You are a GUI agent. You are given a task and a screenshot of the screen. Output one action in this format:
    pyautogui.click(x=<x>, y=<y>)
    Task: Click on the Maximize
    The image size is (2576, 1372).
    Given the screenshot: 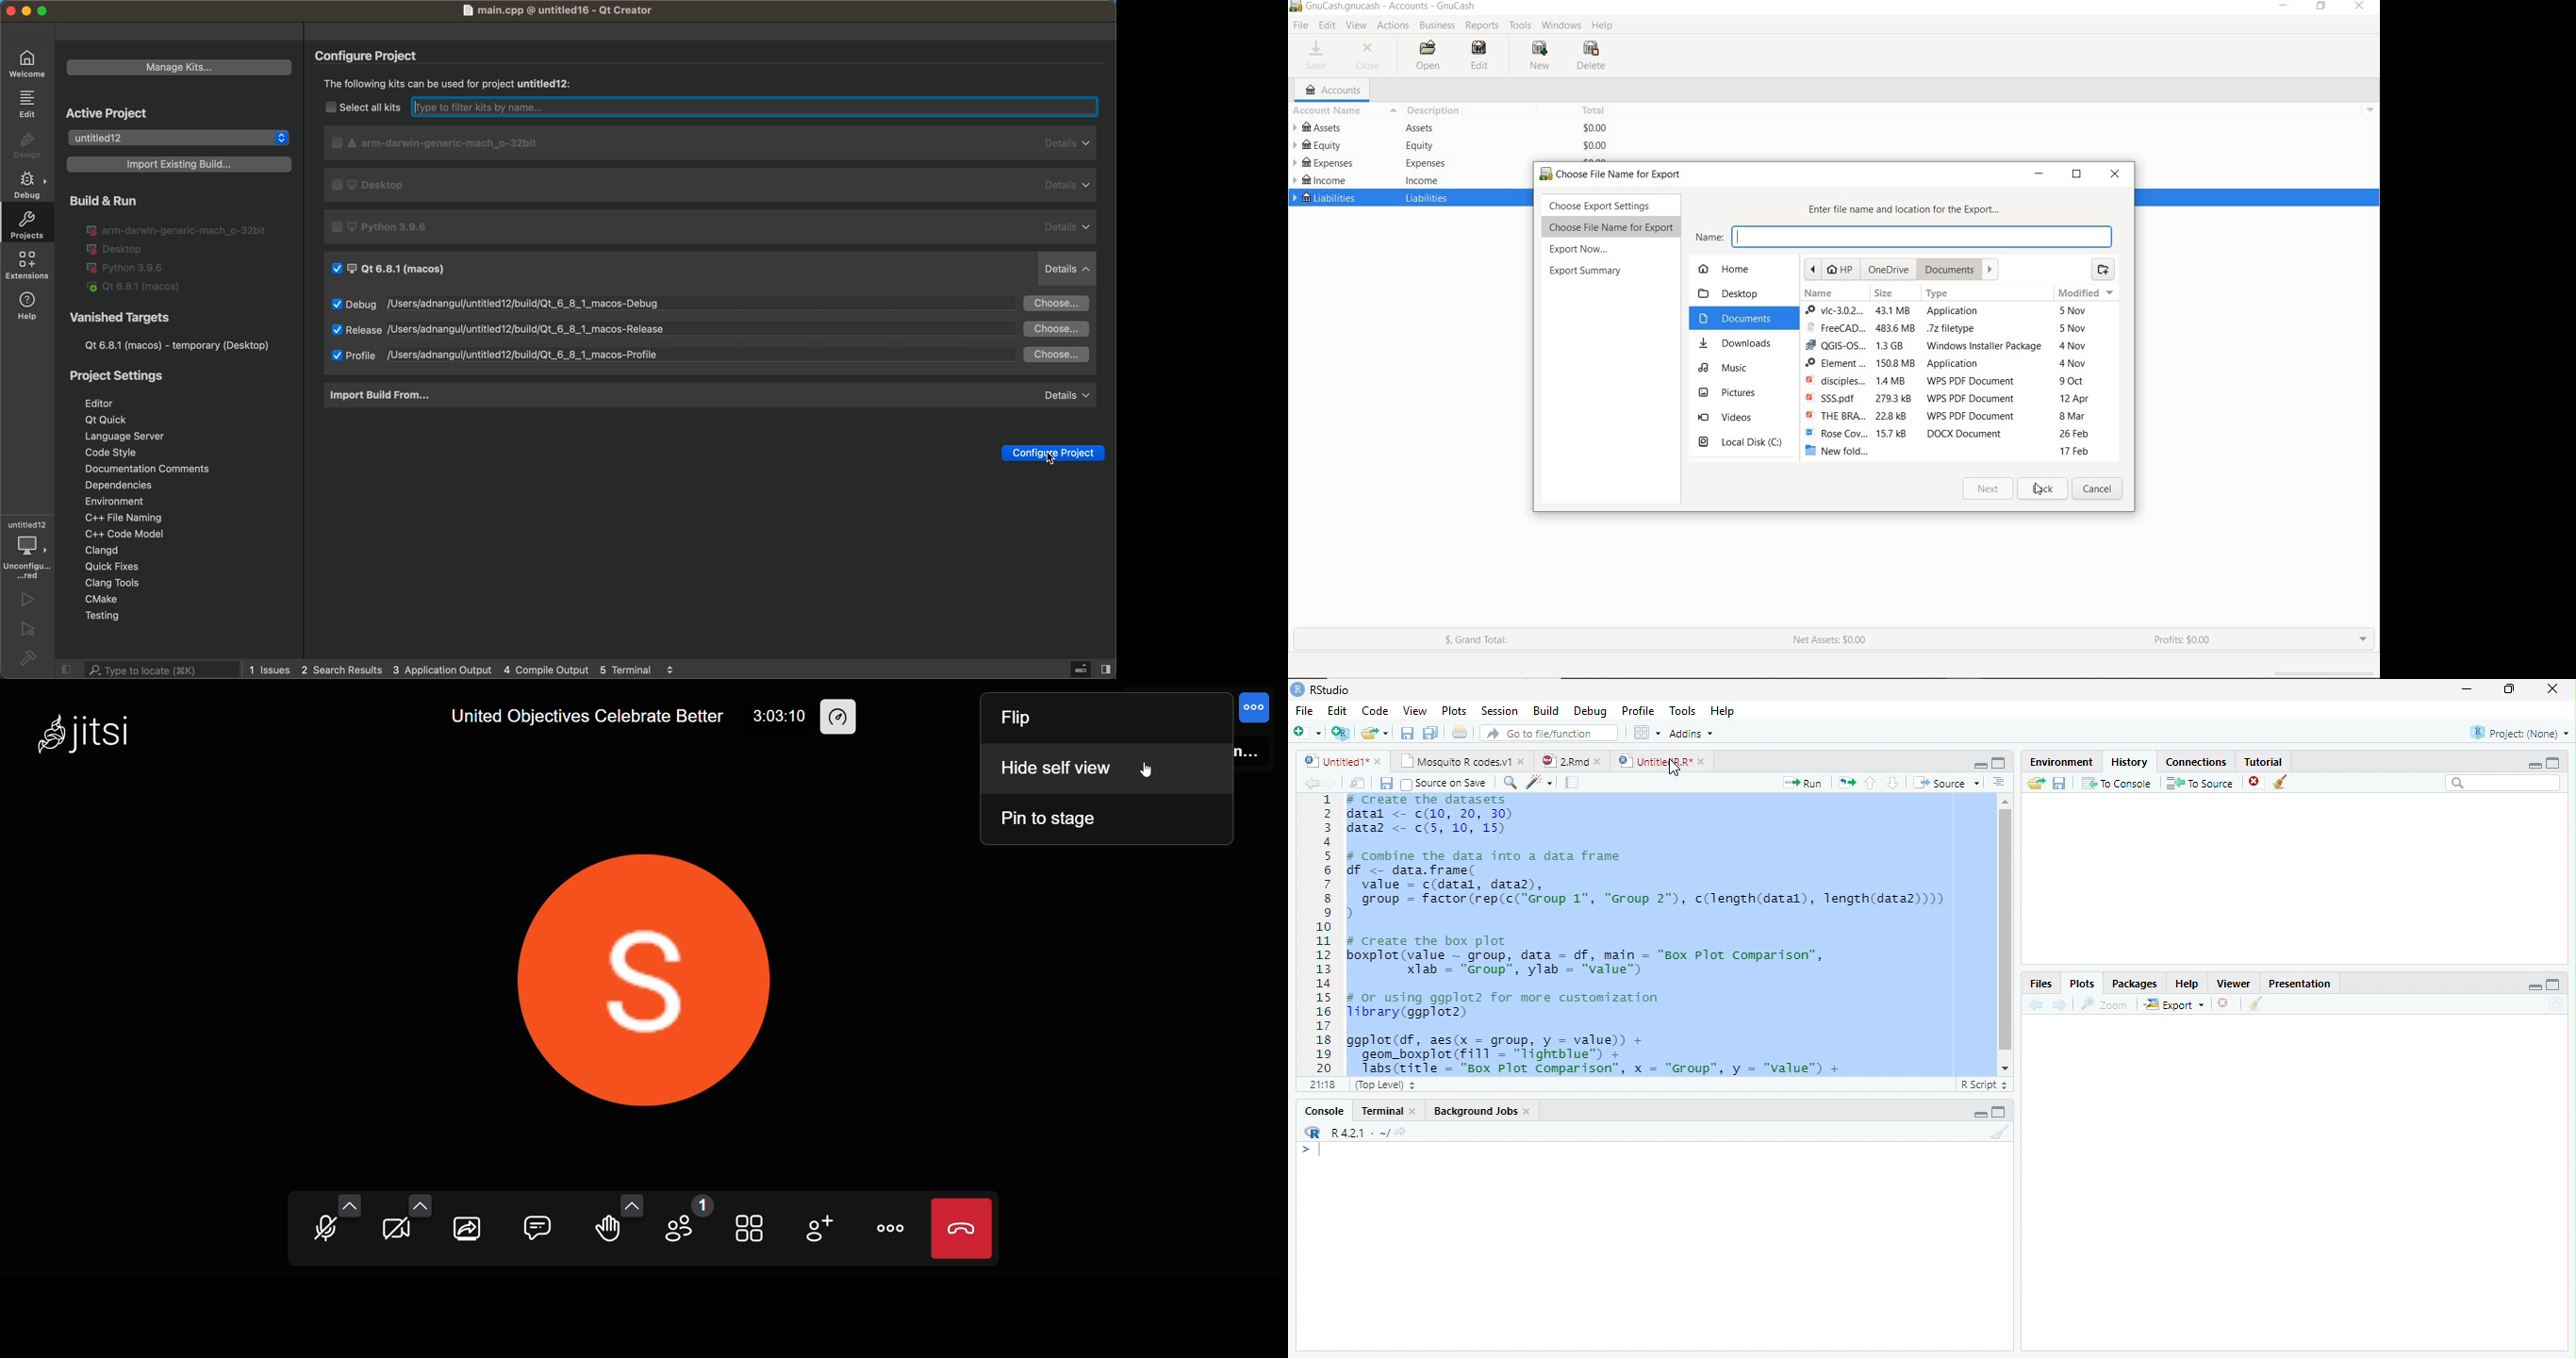 What is the action you would take?
    pyautogui.click(x=2553, y=763)
    